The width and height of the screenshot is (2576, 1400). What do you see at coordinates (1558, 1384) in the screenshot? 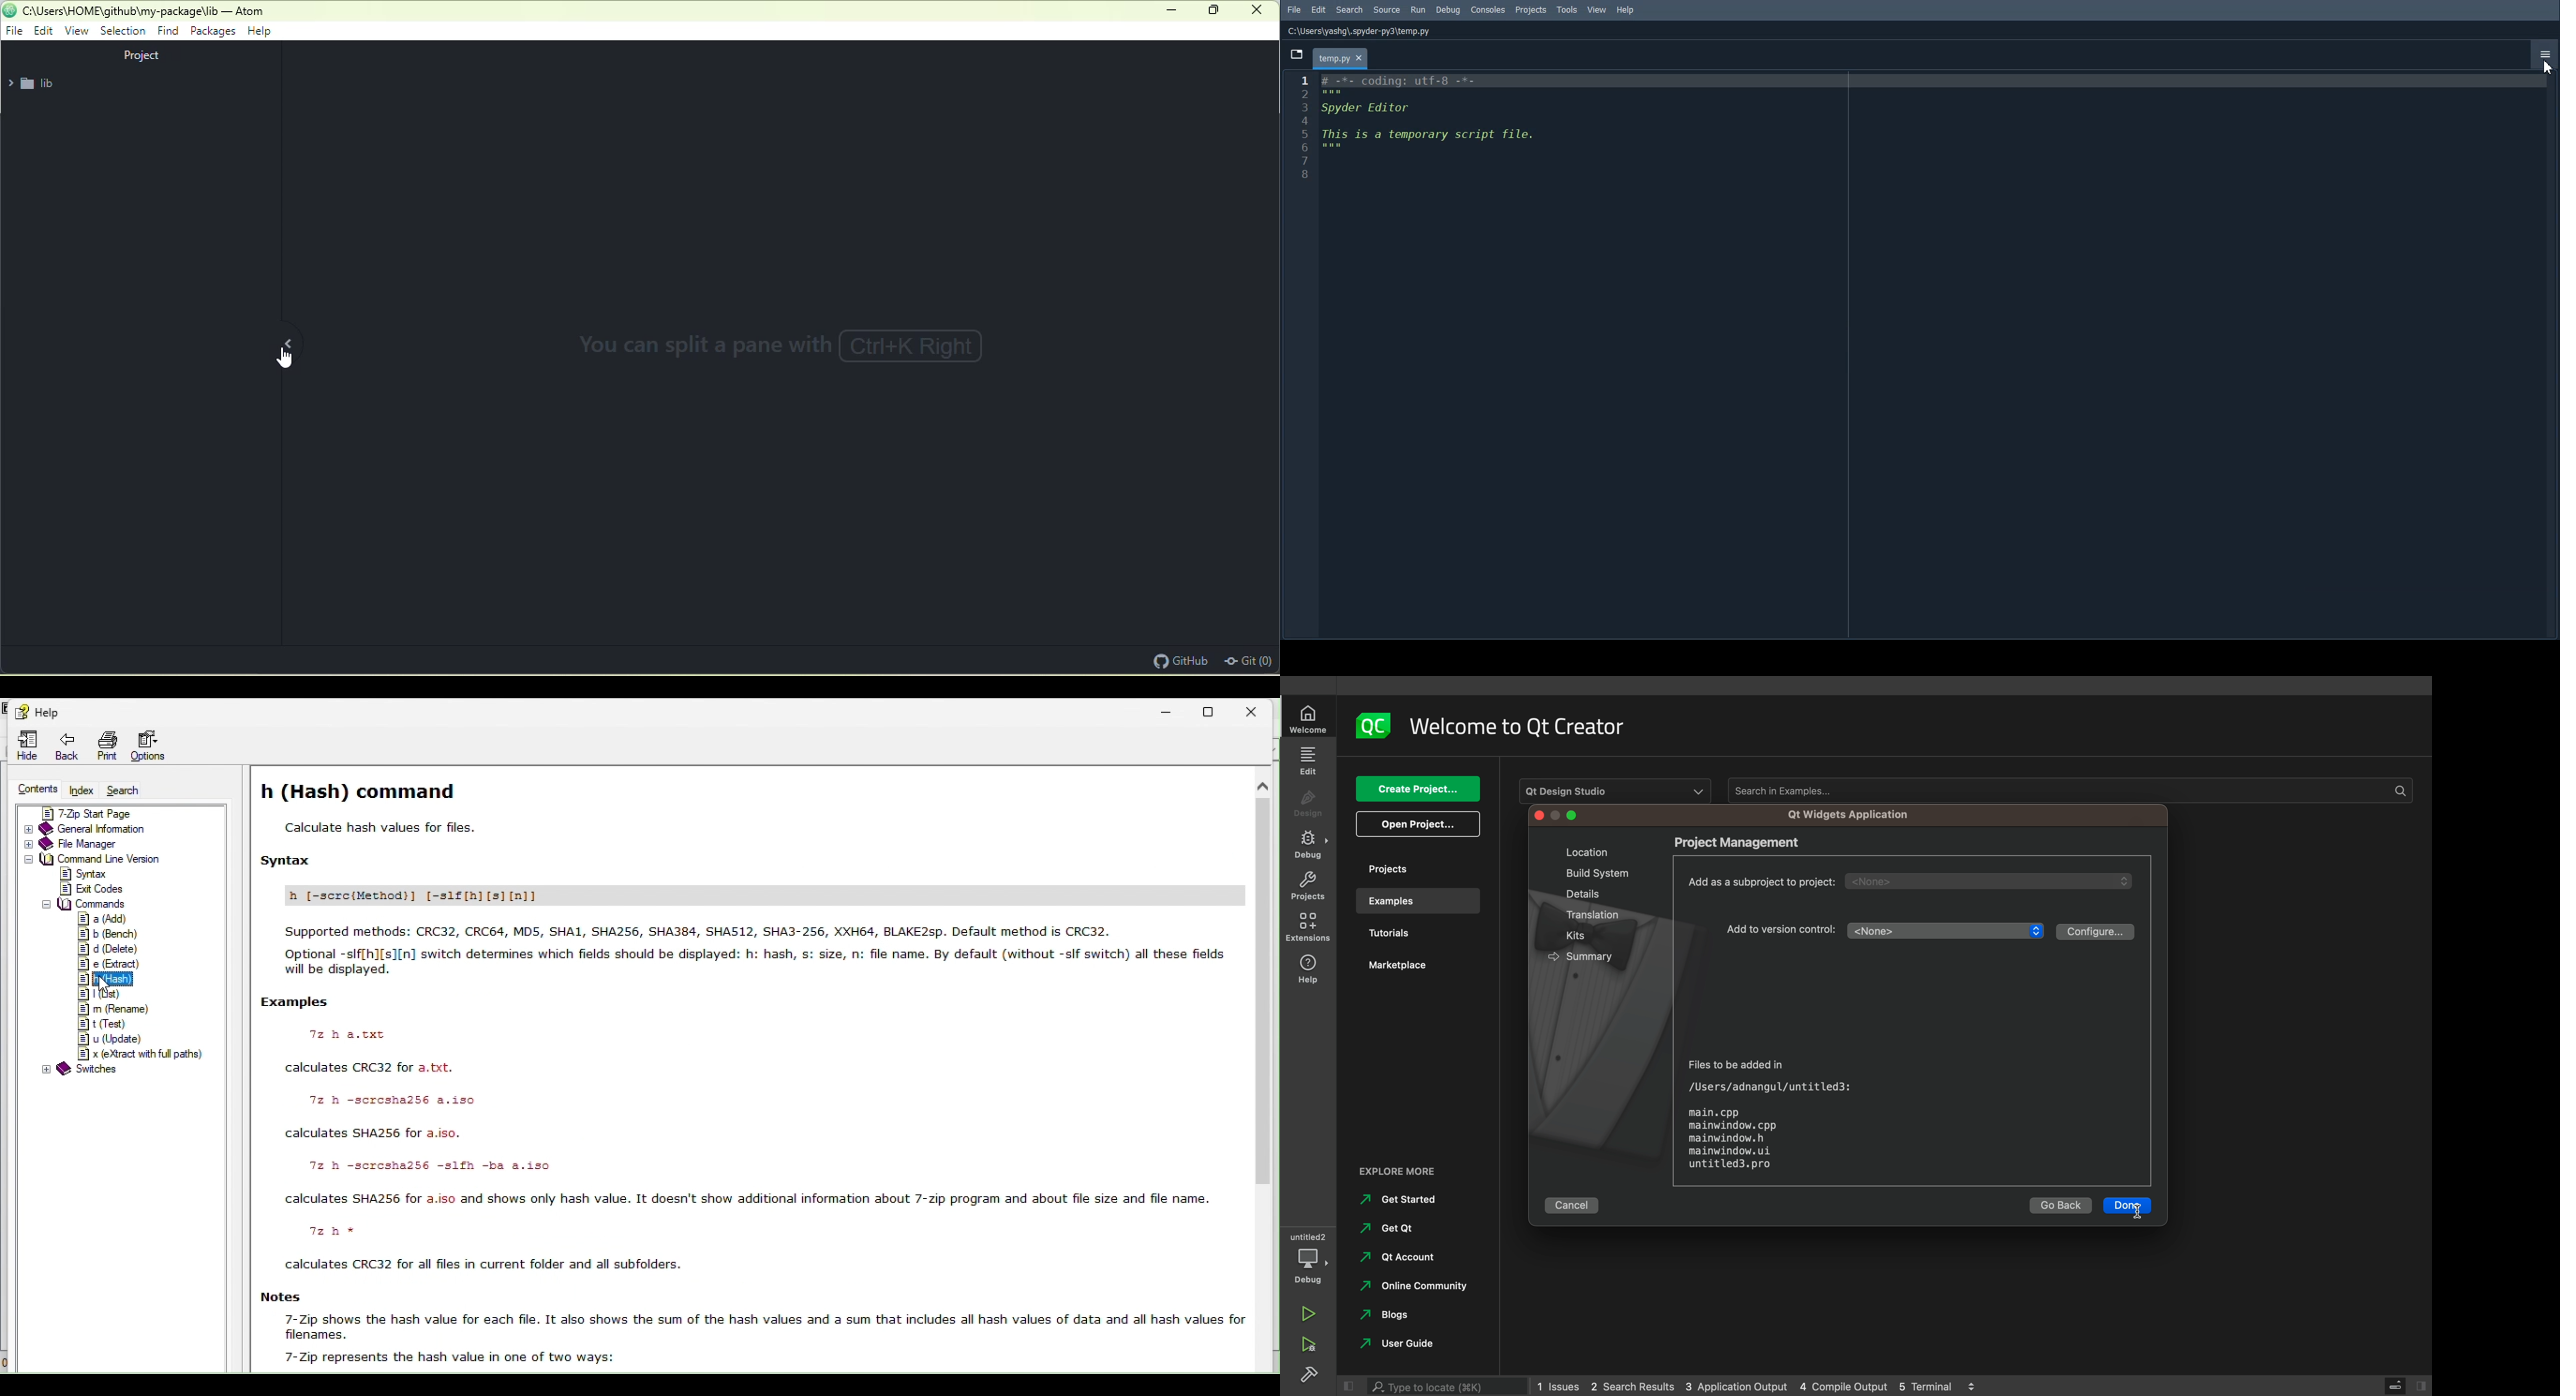
I see `1 issues` at bounding box center [1558, 1384].